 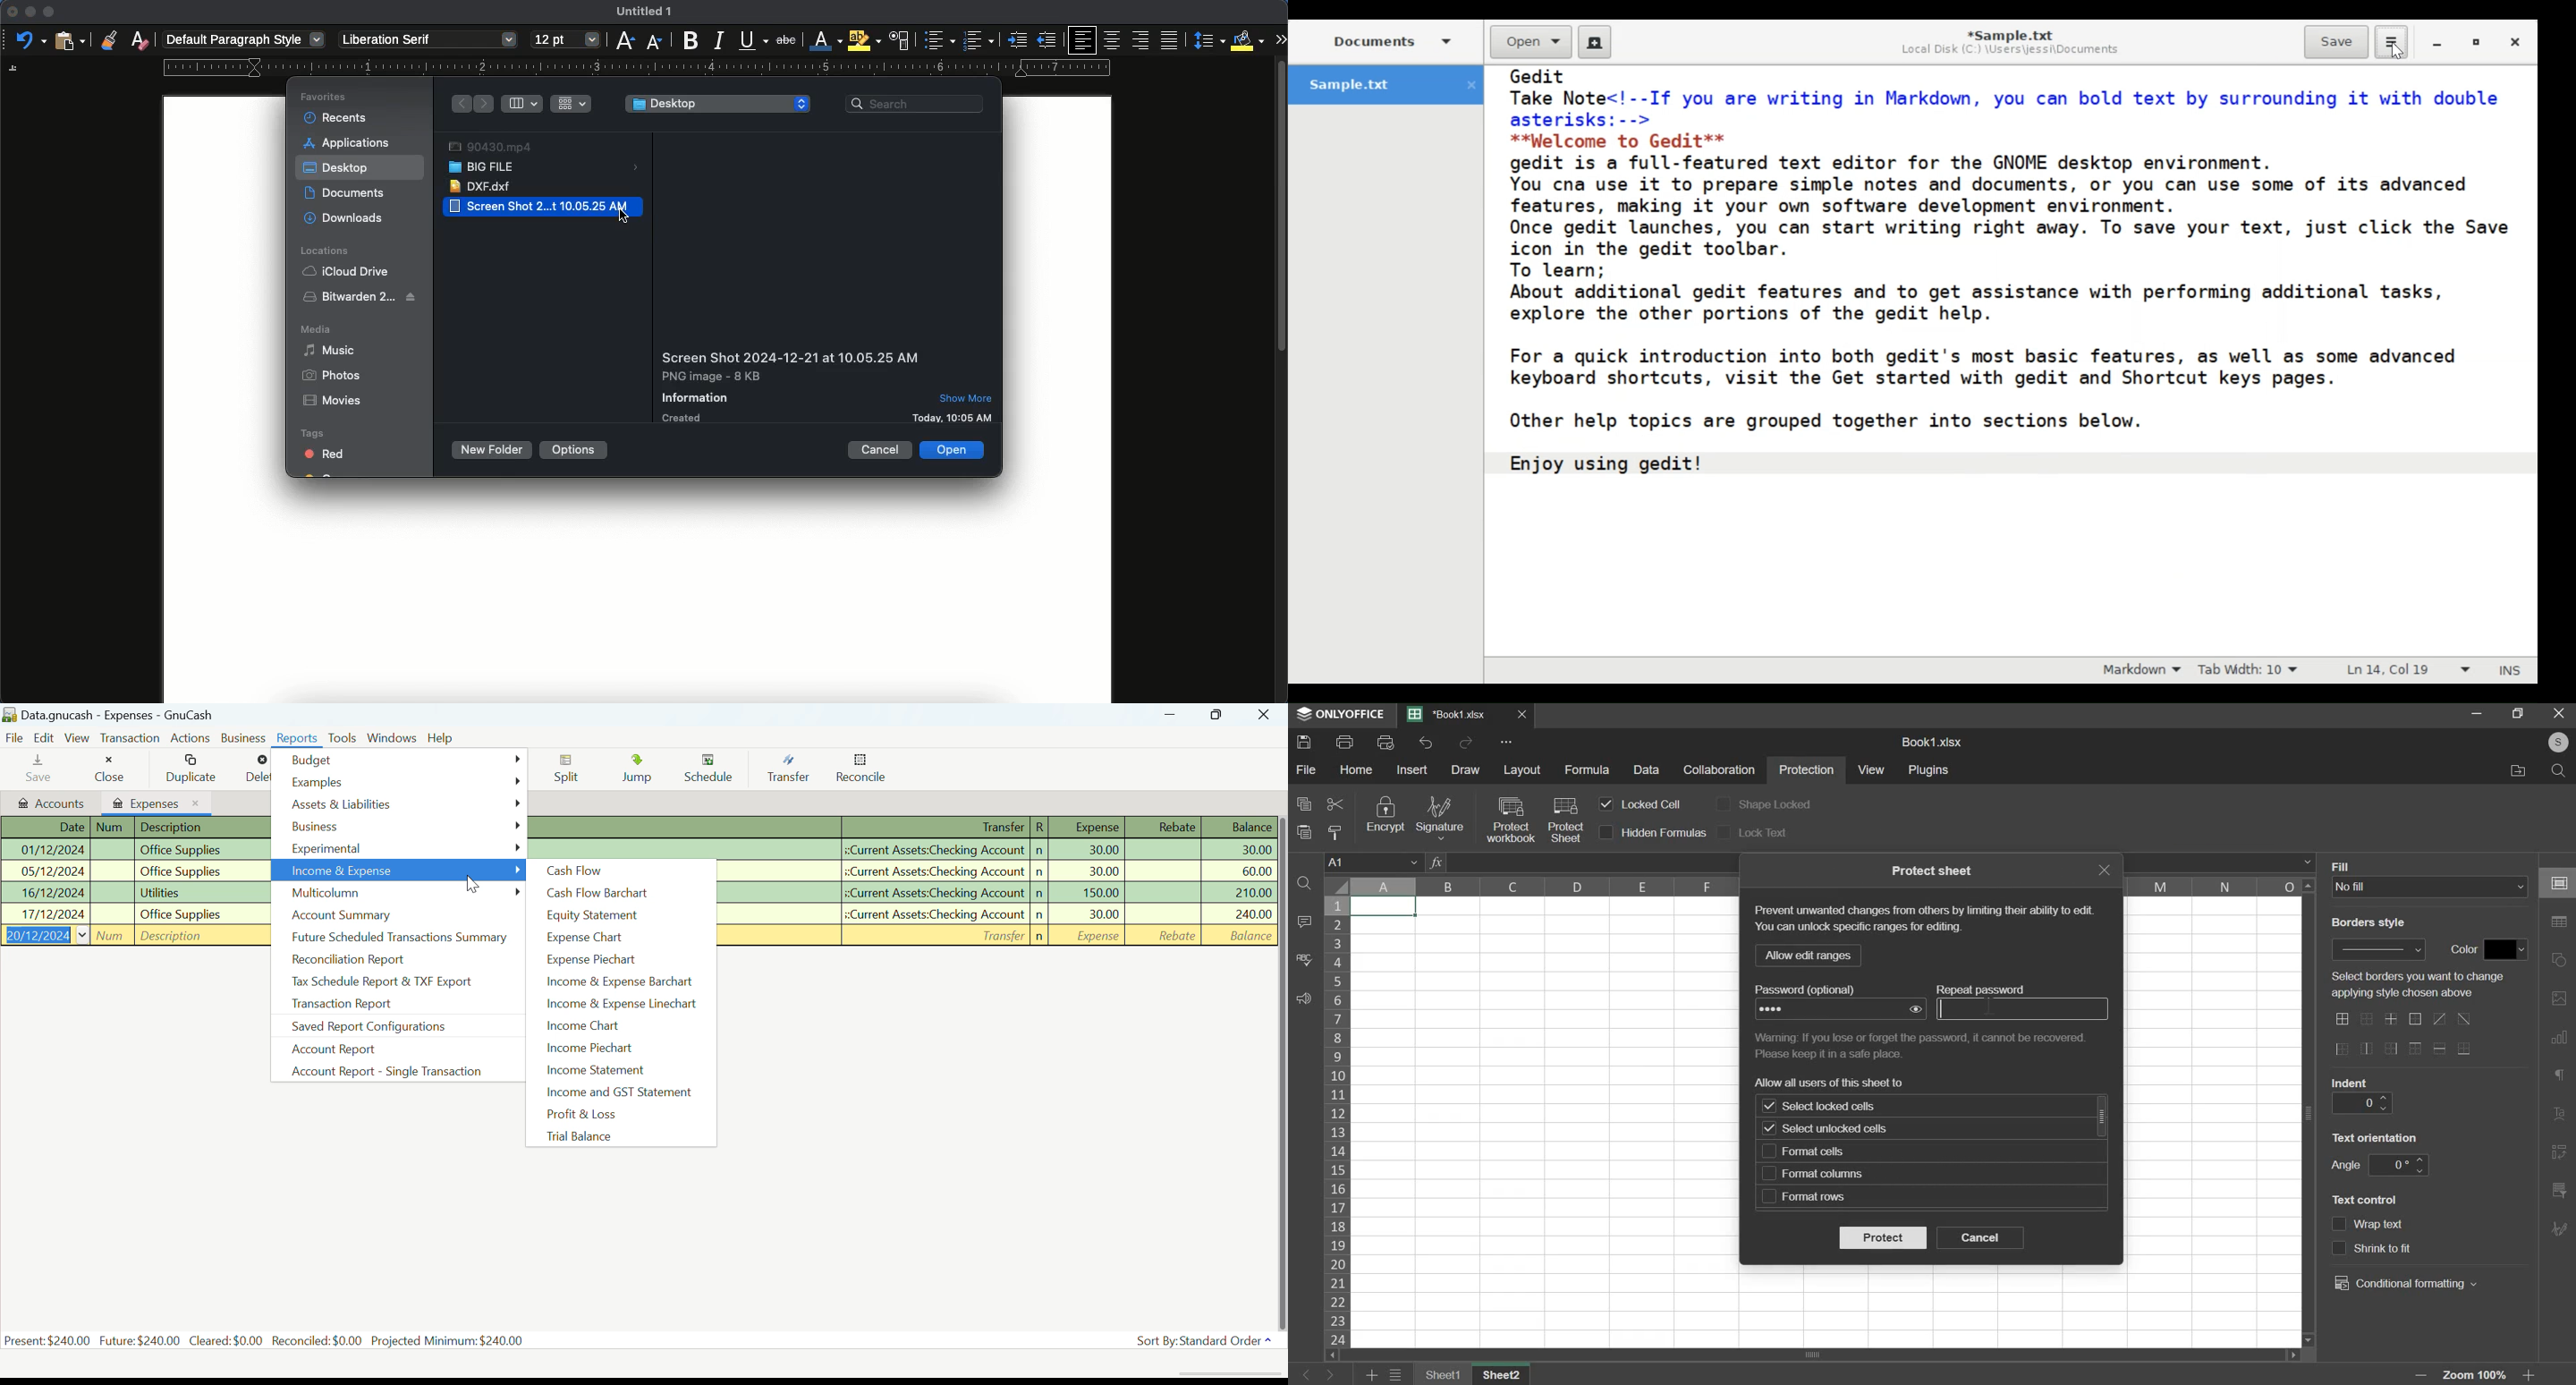 I want to click on Budget, so click(x=400, y=762).